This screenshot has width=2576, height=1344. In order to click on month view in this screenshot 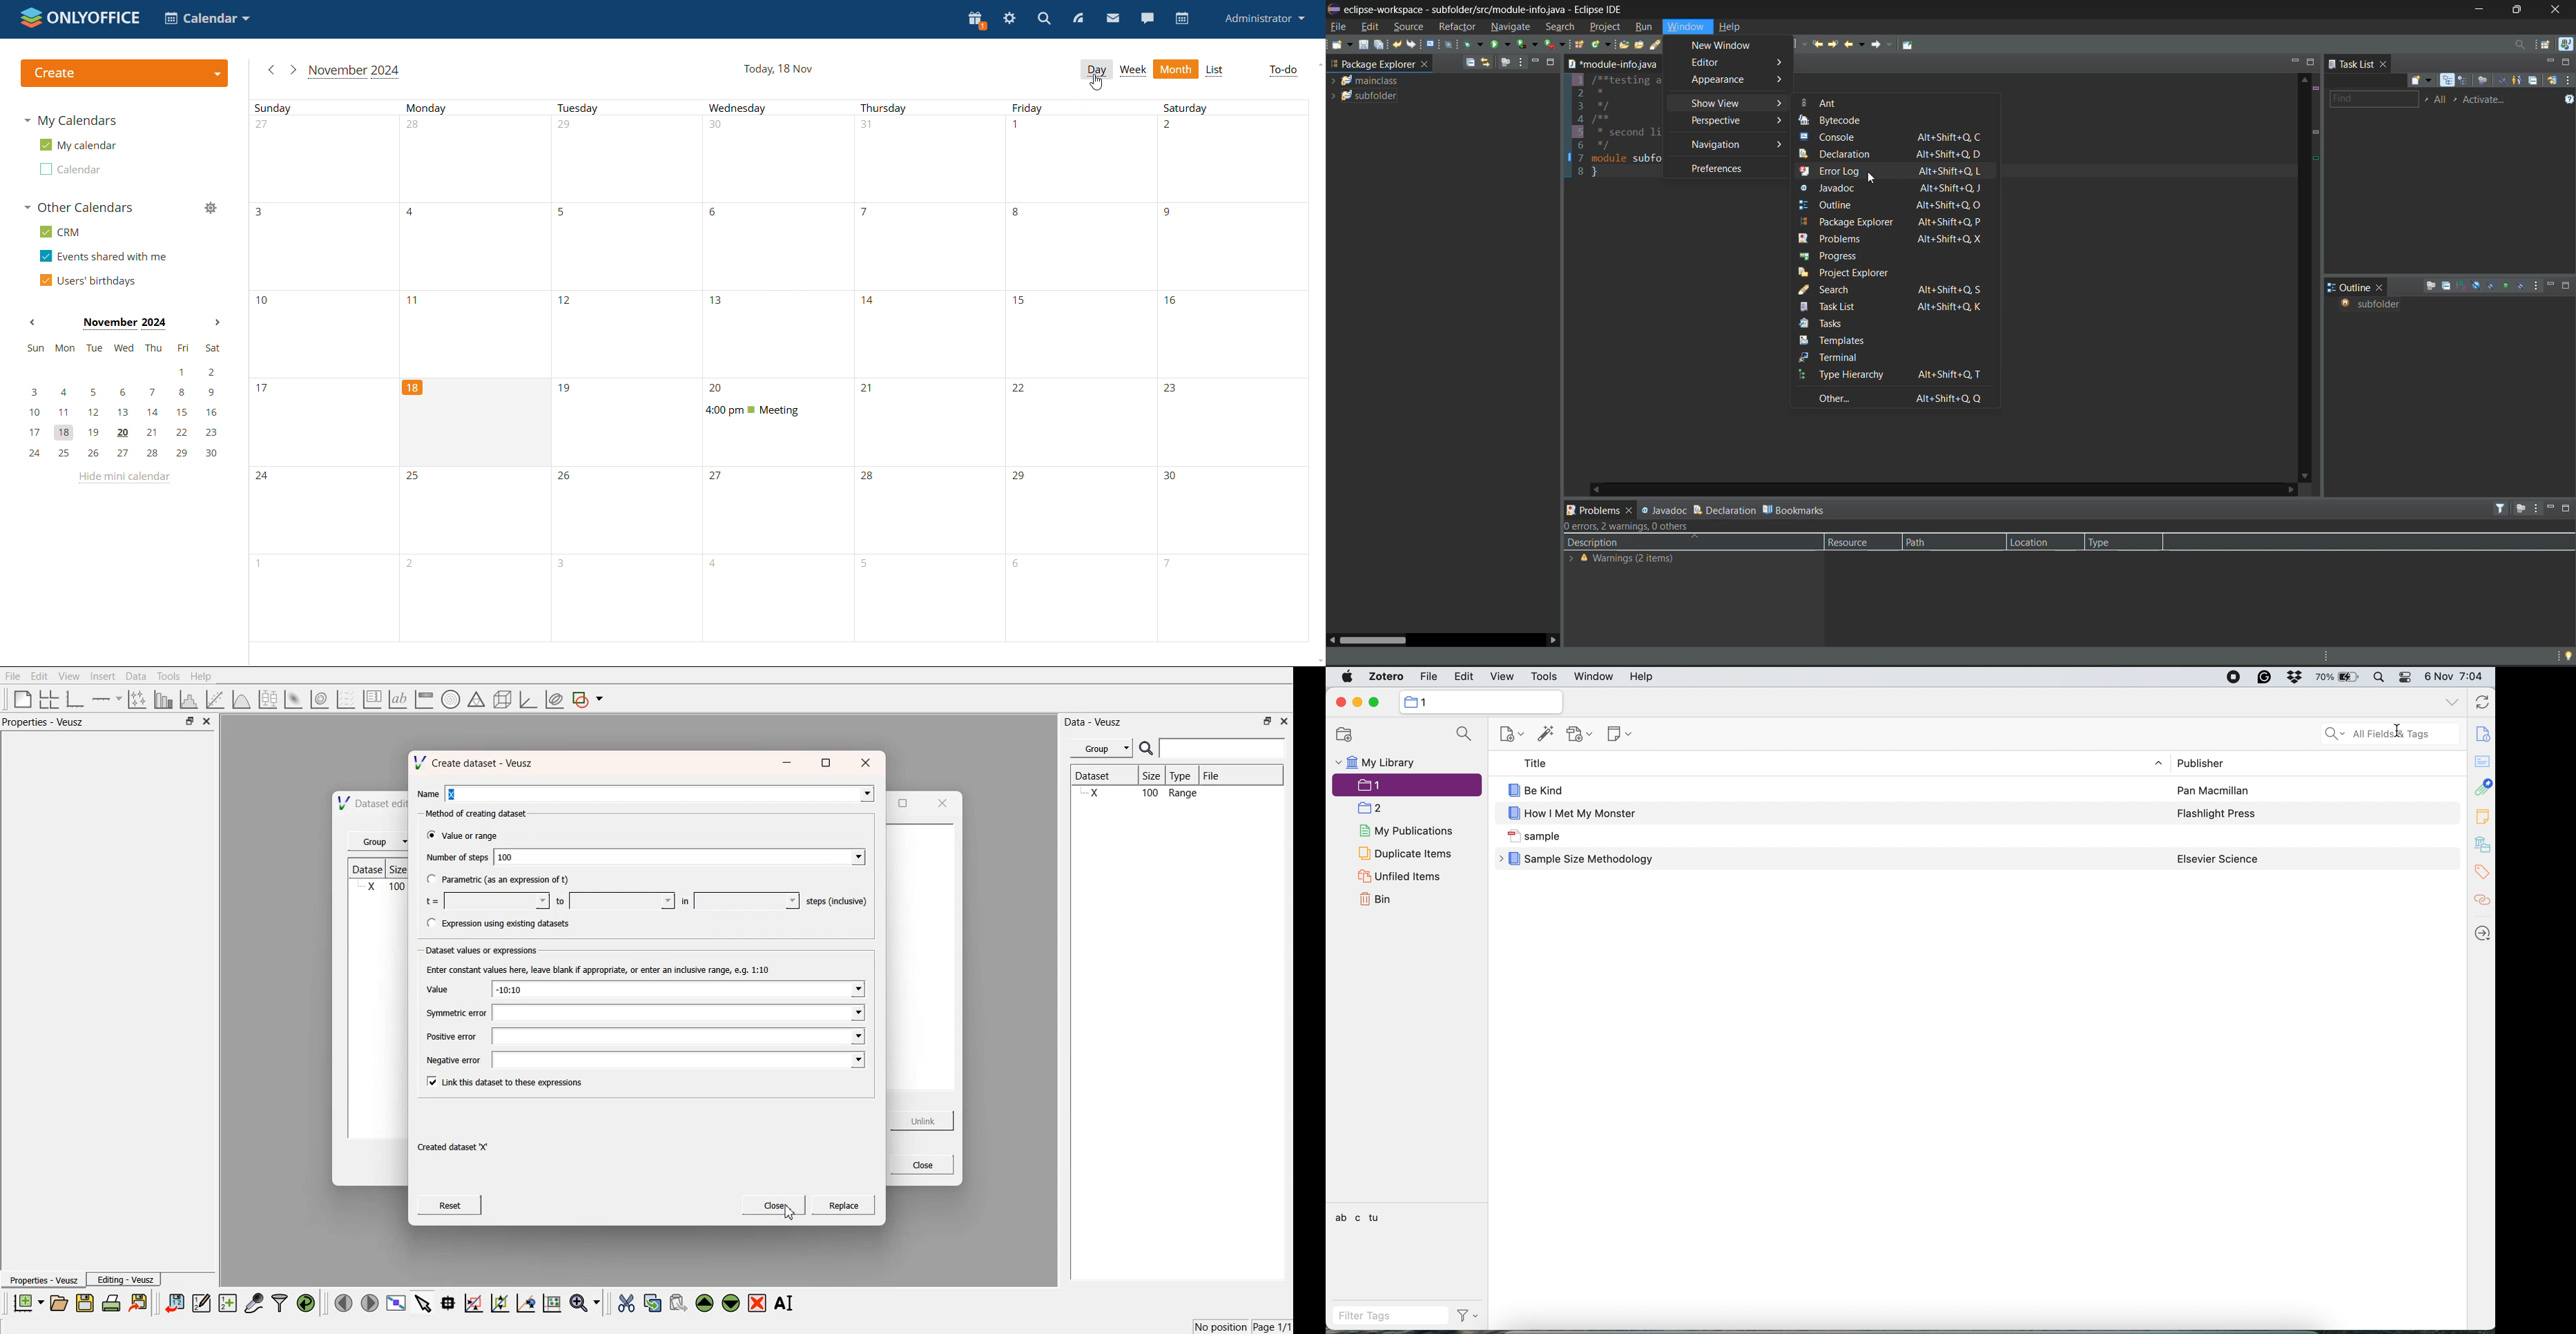, I will do `click(1176, 68)`.